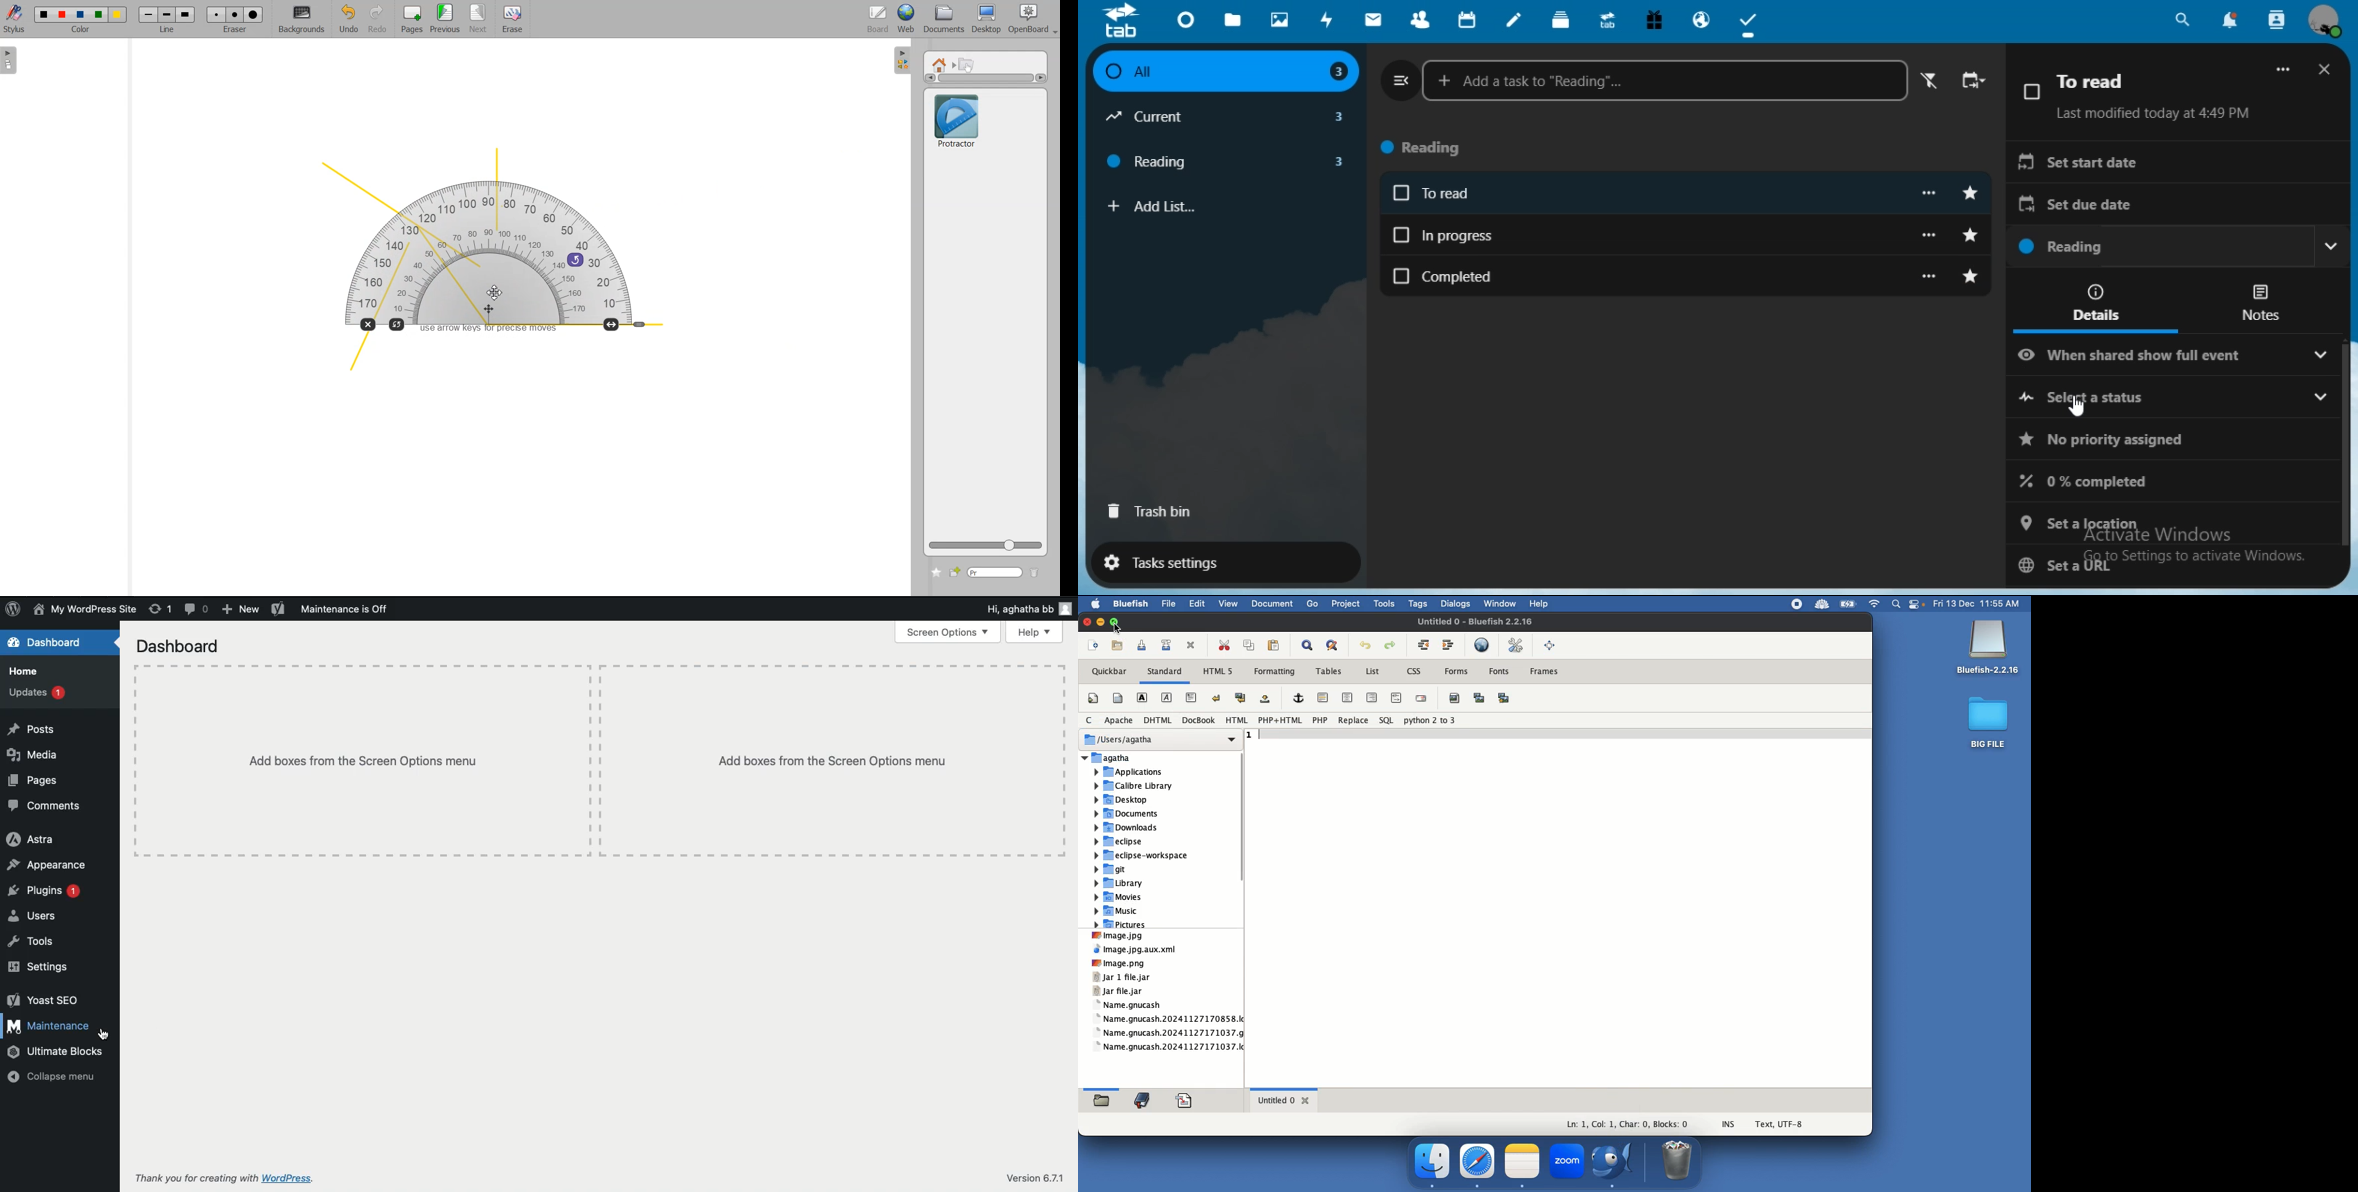 This screenshot has width=2380, height=1204. I want to click on when shared show full event, so click(2143, 355).